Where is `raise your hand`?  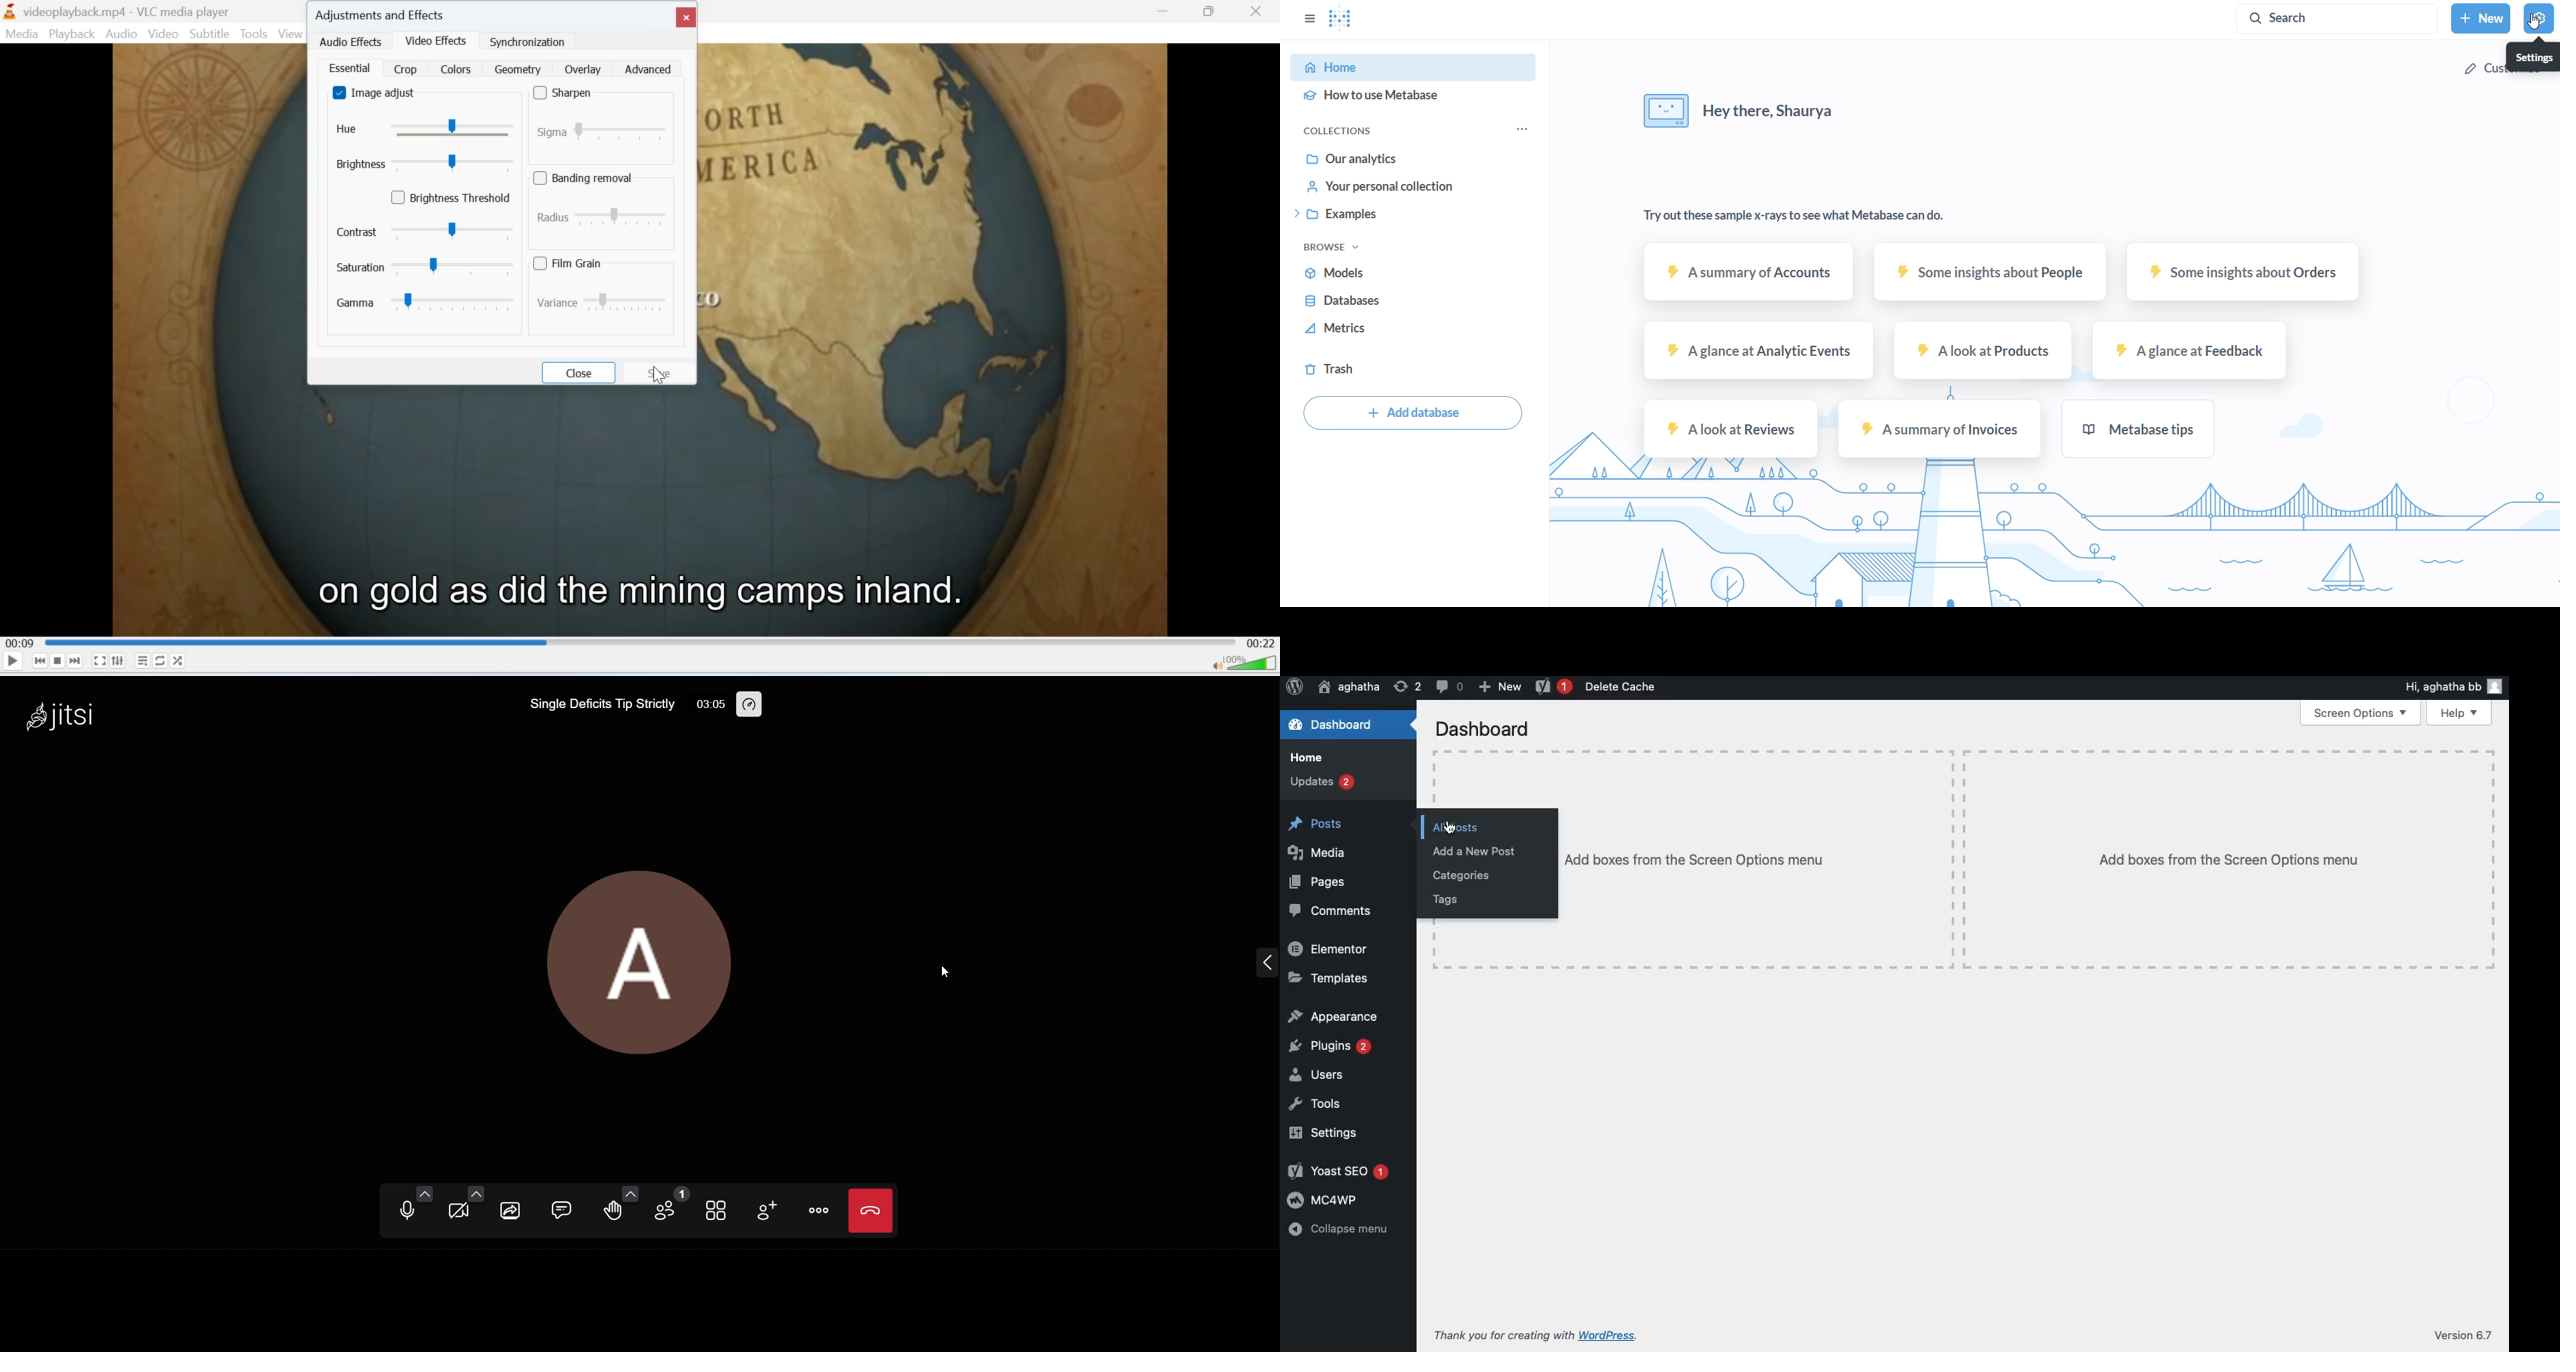 raise your hand is located at coordinates (607, 1215).